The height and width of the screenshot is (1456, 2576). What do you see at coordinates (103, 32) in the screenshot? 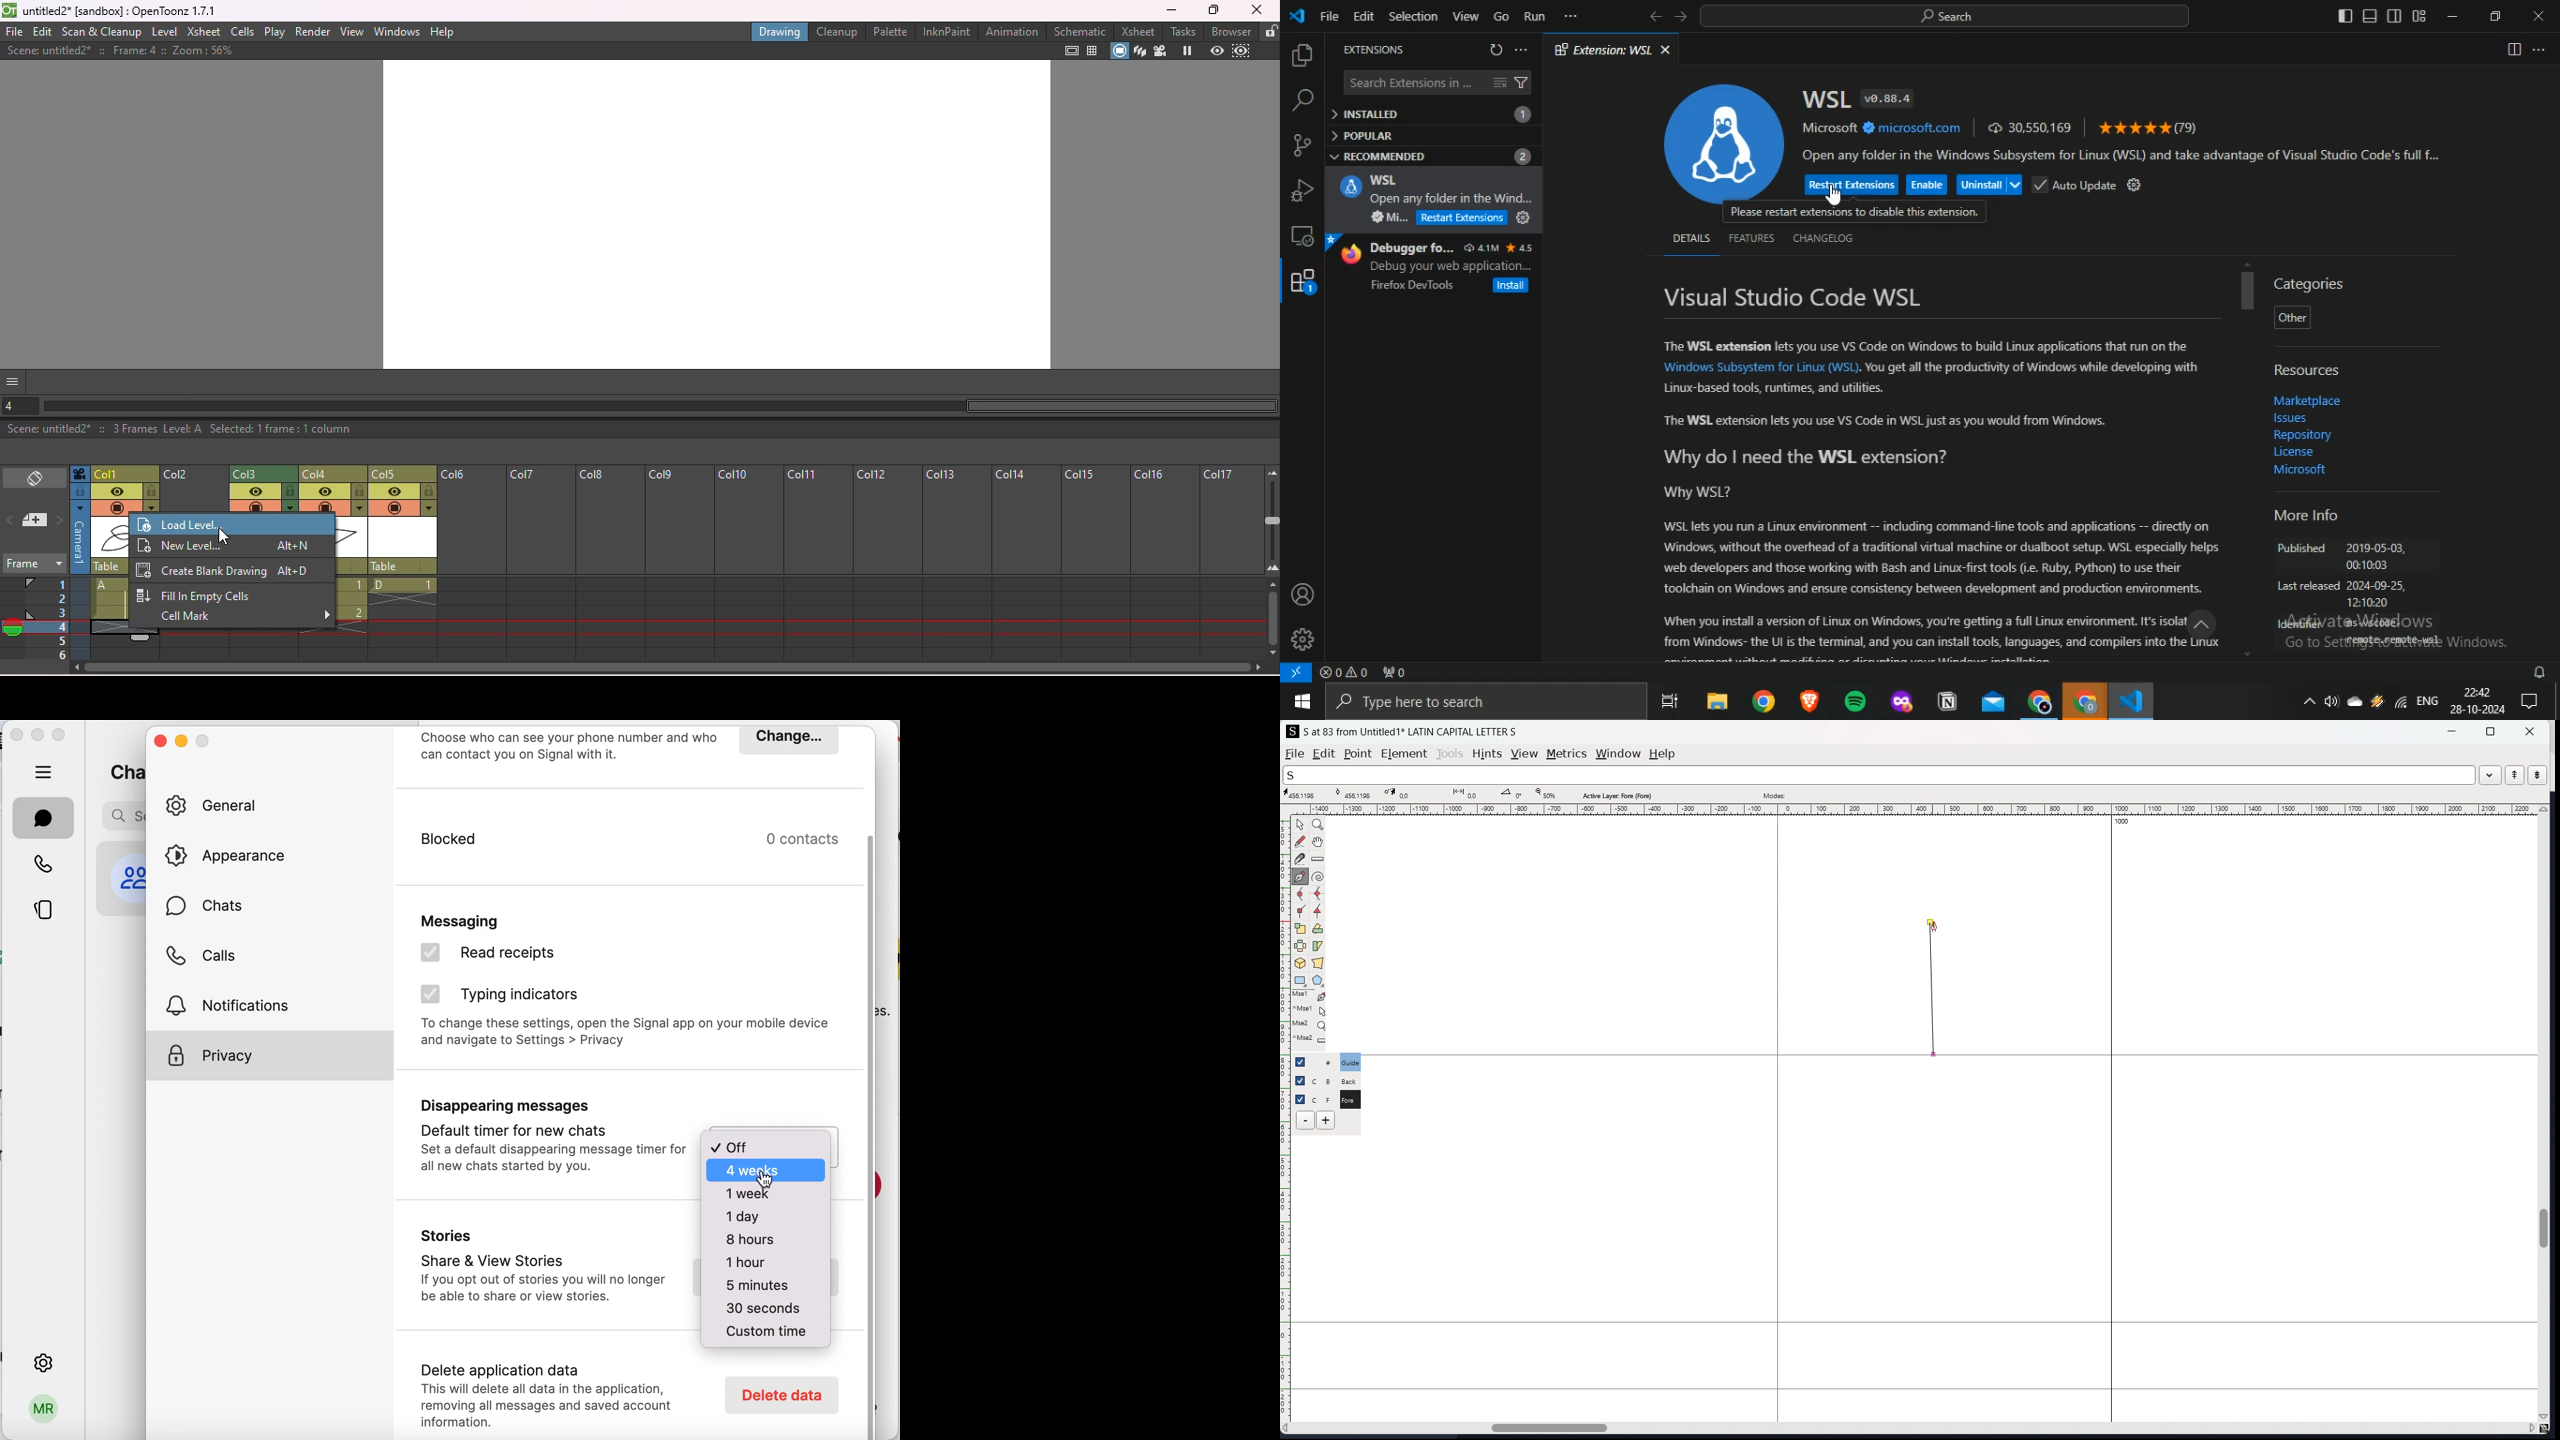
I see `Scan & Cleanup` at bounding box center [103, 32].